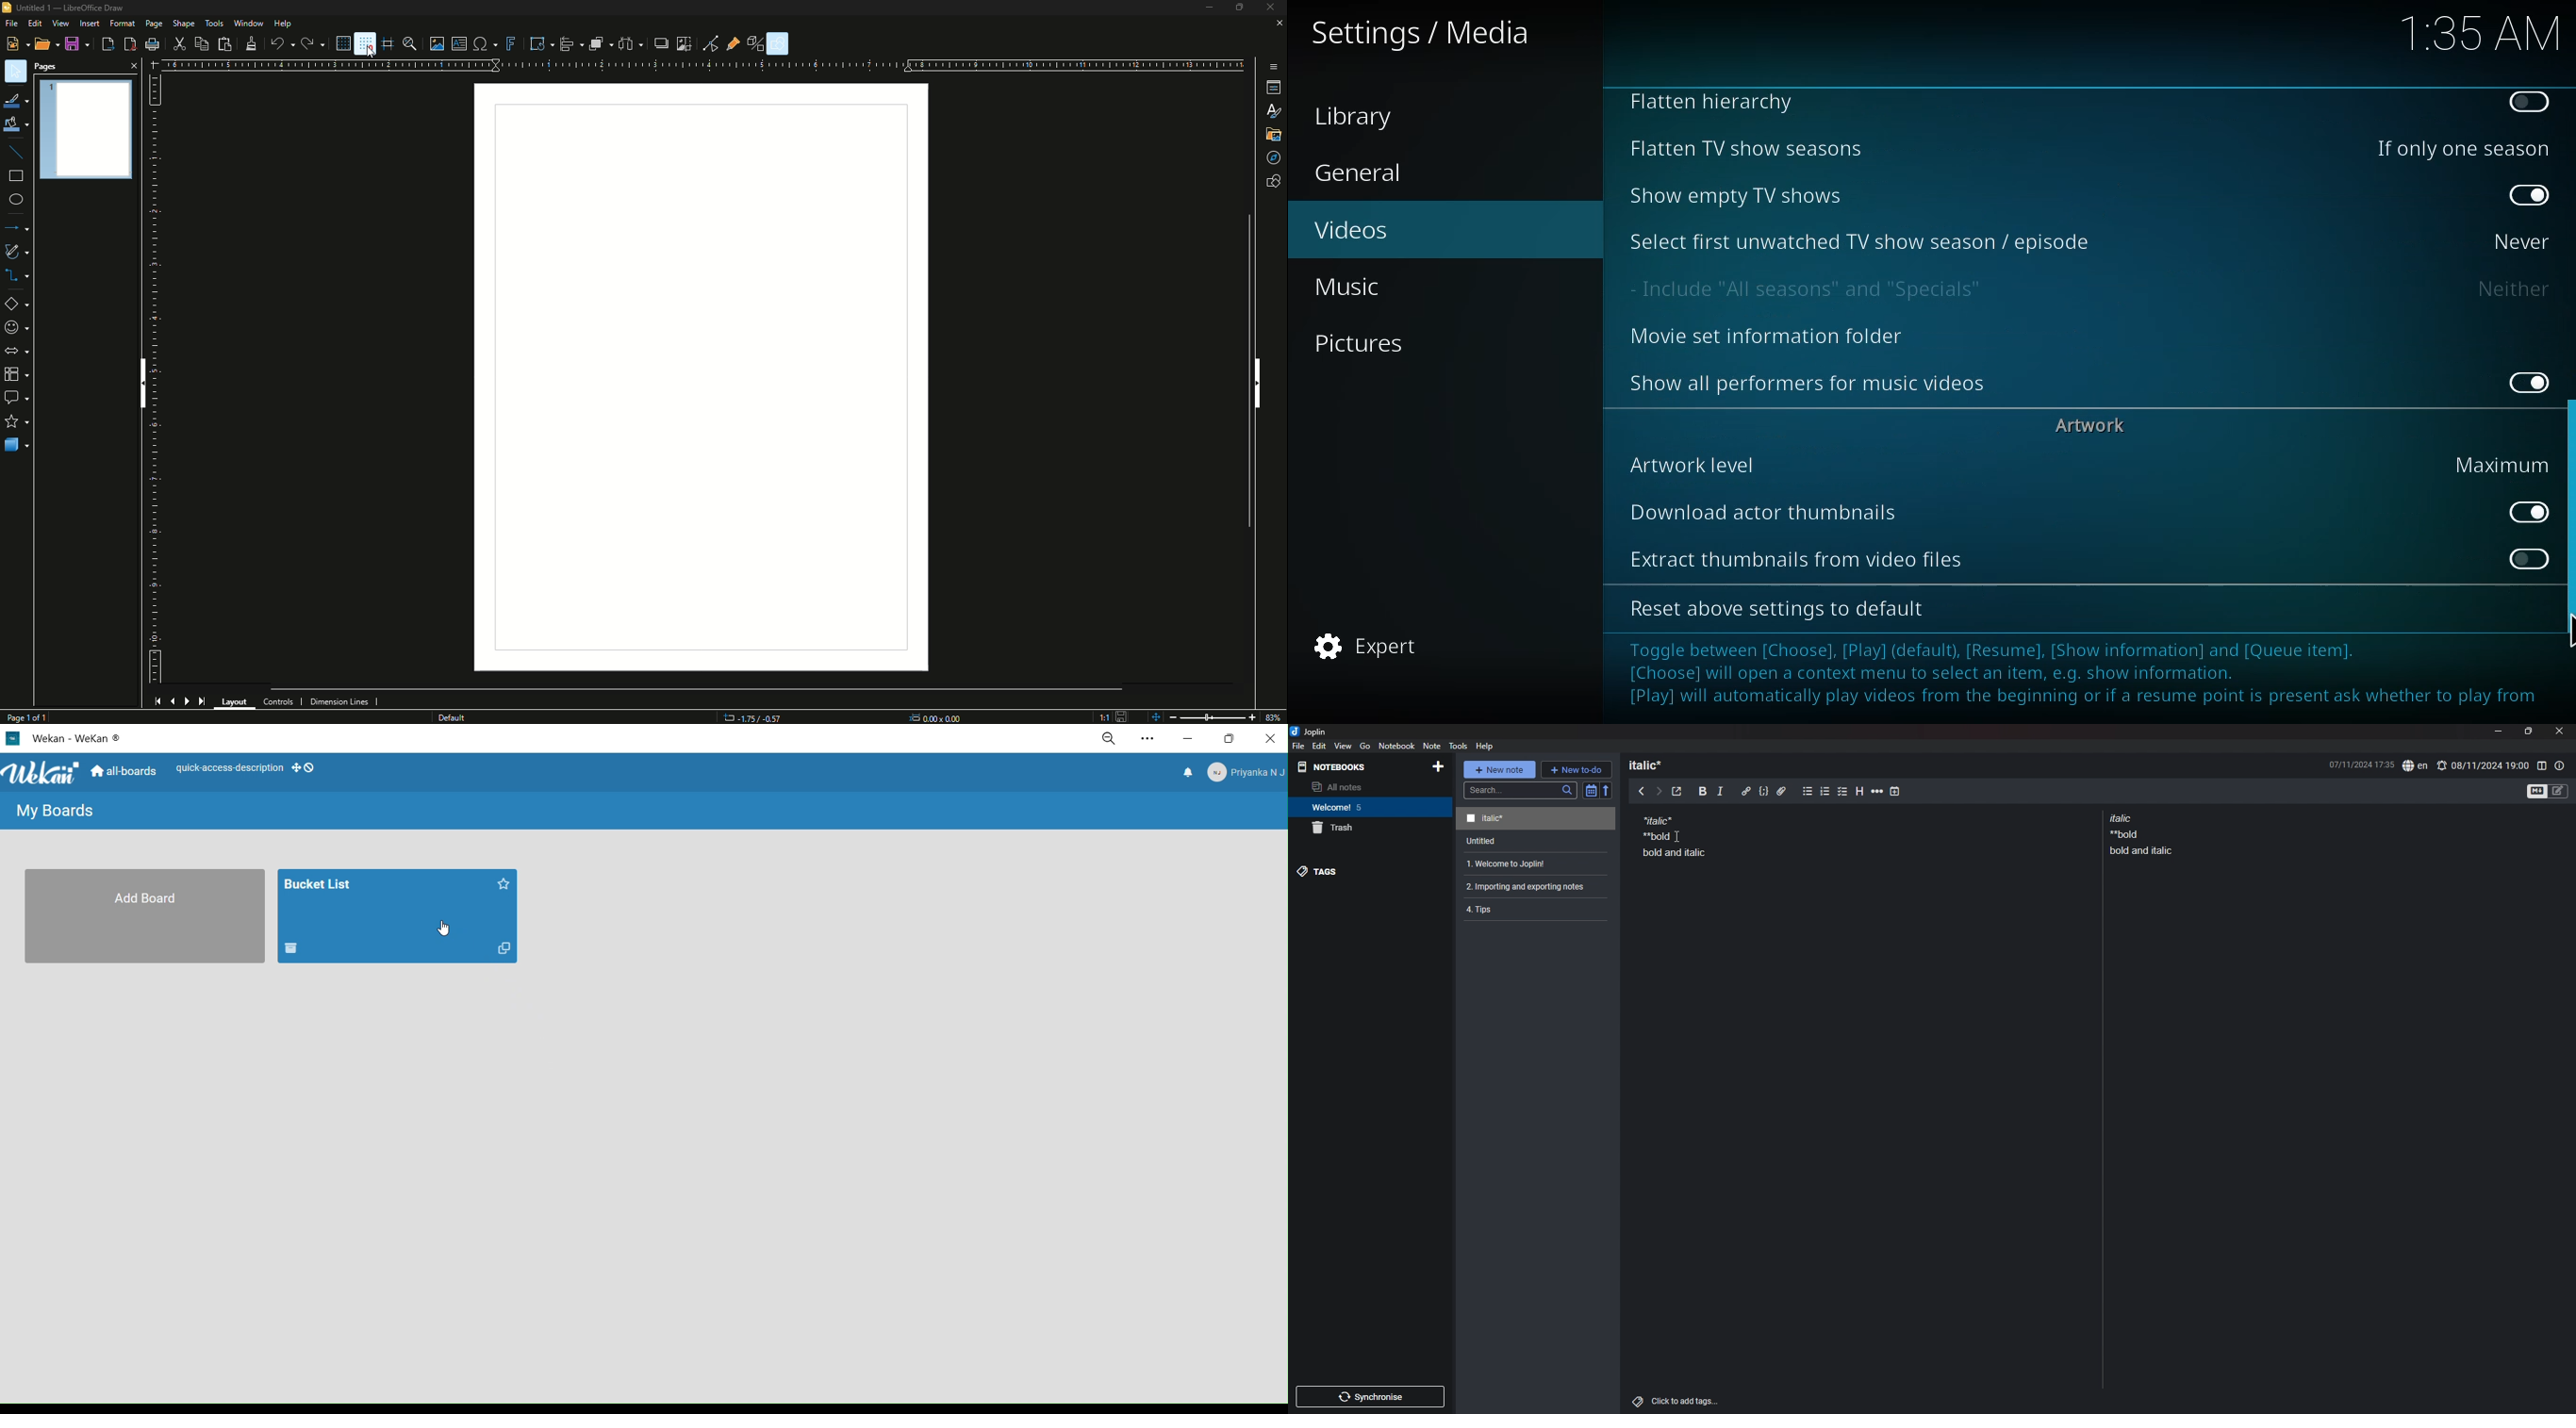  What do you see at coordinates (21, 376) in the screenshot?
I see `Flowchart` at bounding box center [21, 376].